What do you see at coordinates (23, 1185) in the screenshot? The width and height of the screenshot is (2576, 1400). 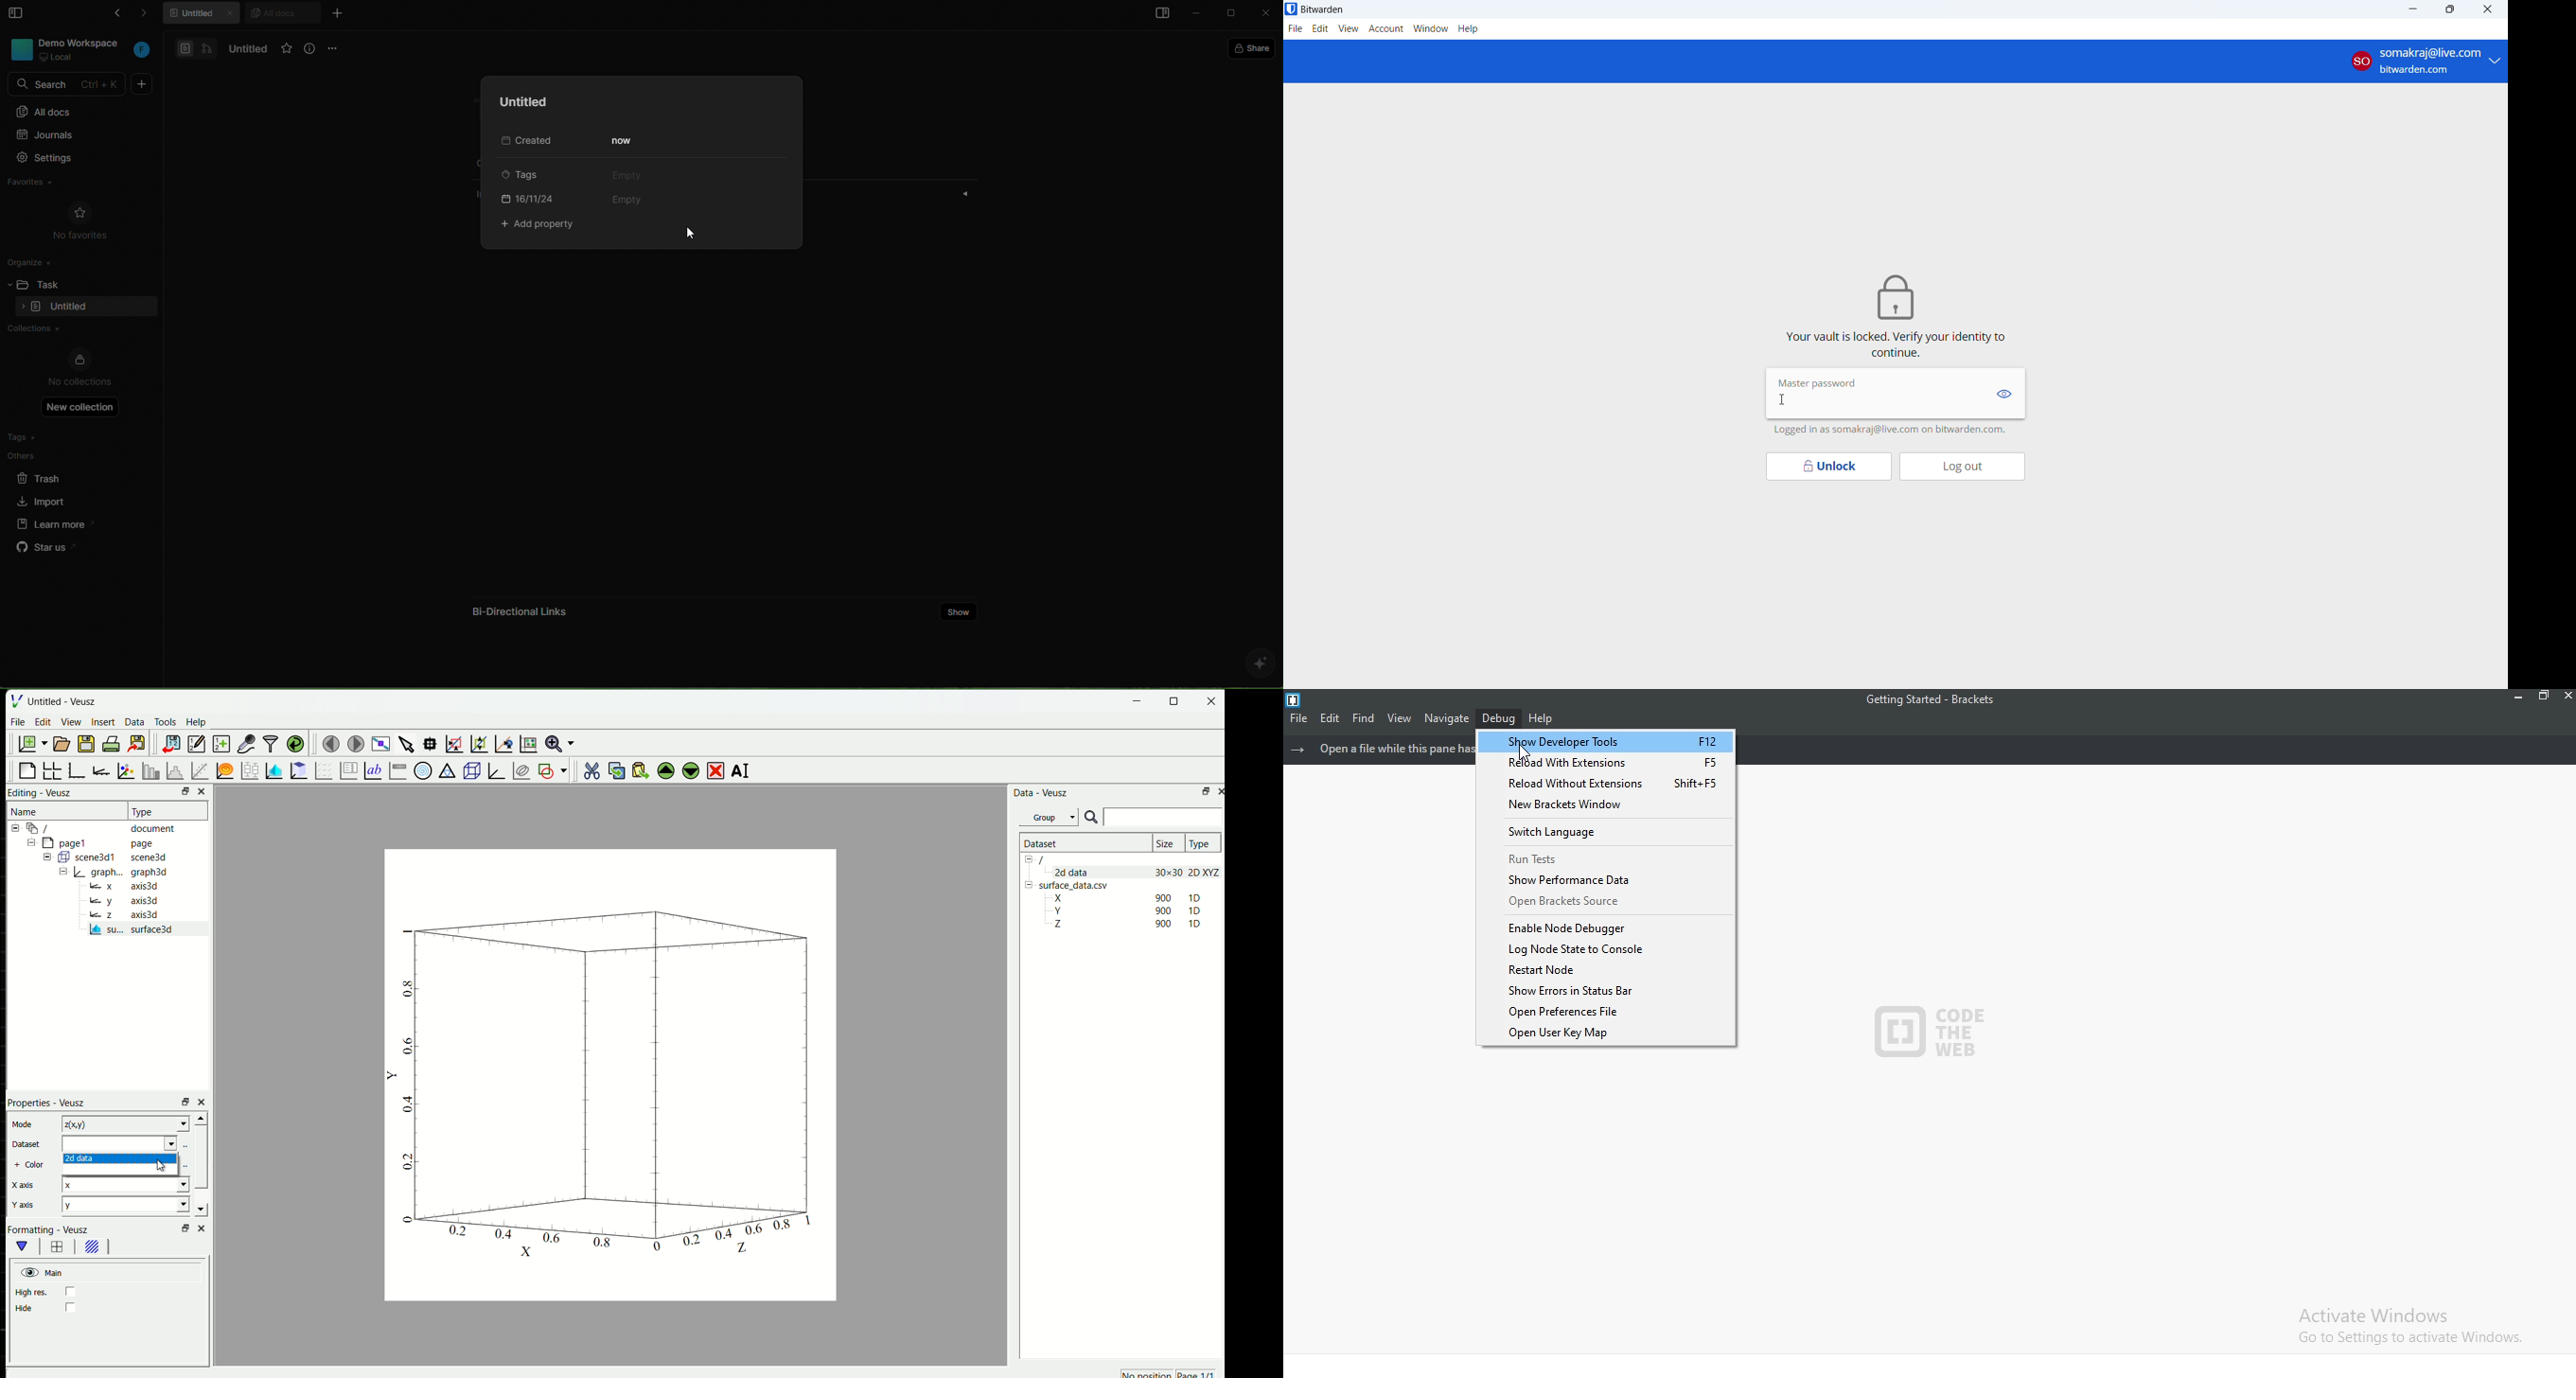 I see `X axis` at bounding box center [23, 1185].